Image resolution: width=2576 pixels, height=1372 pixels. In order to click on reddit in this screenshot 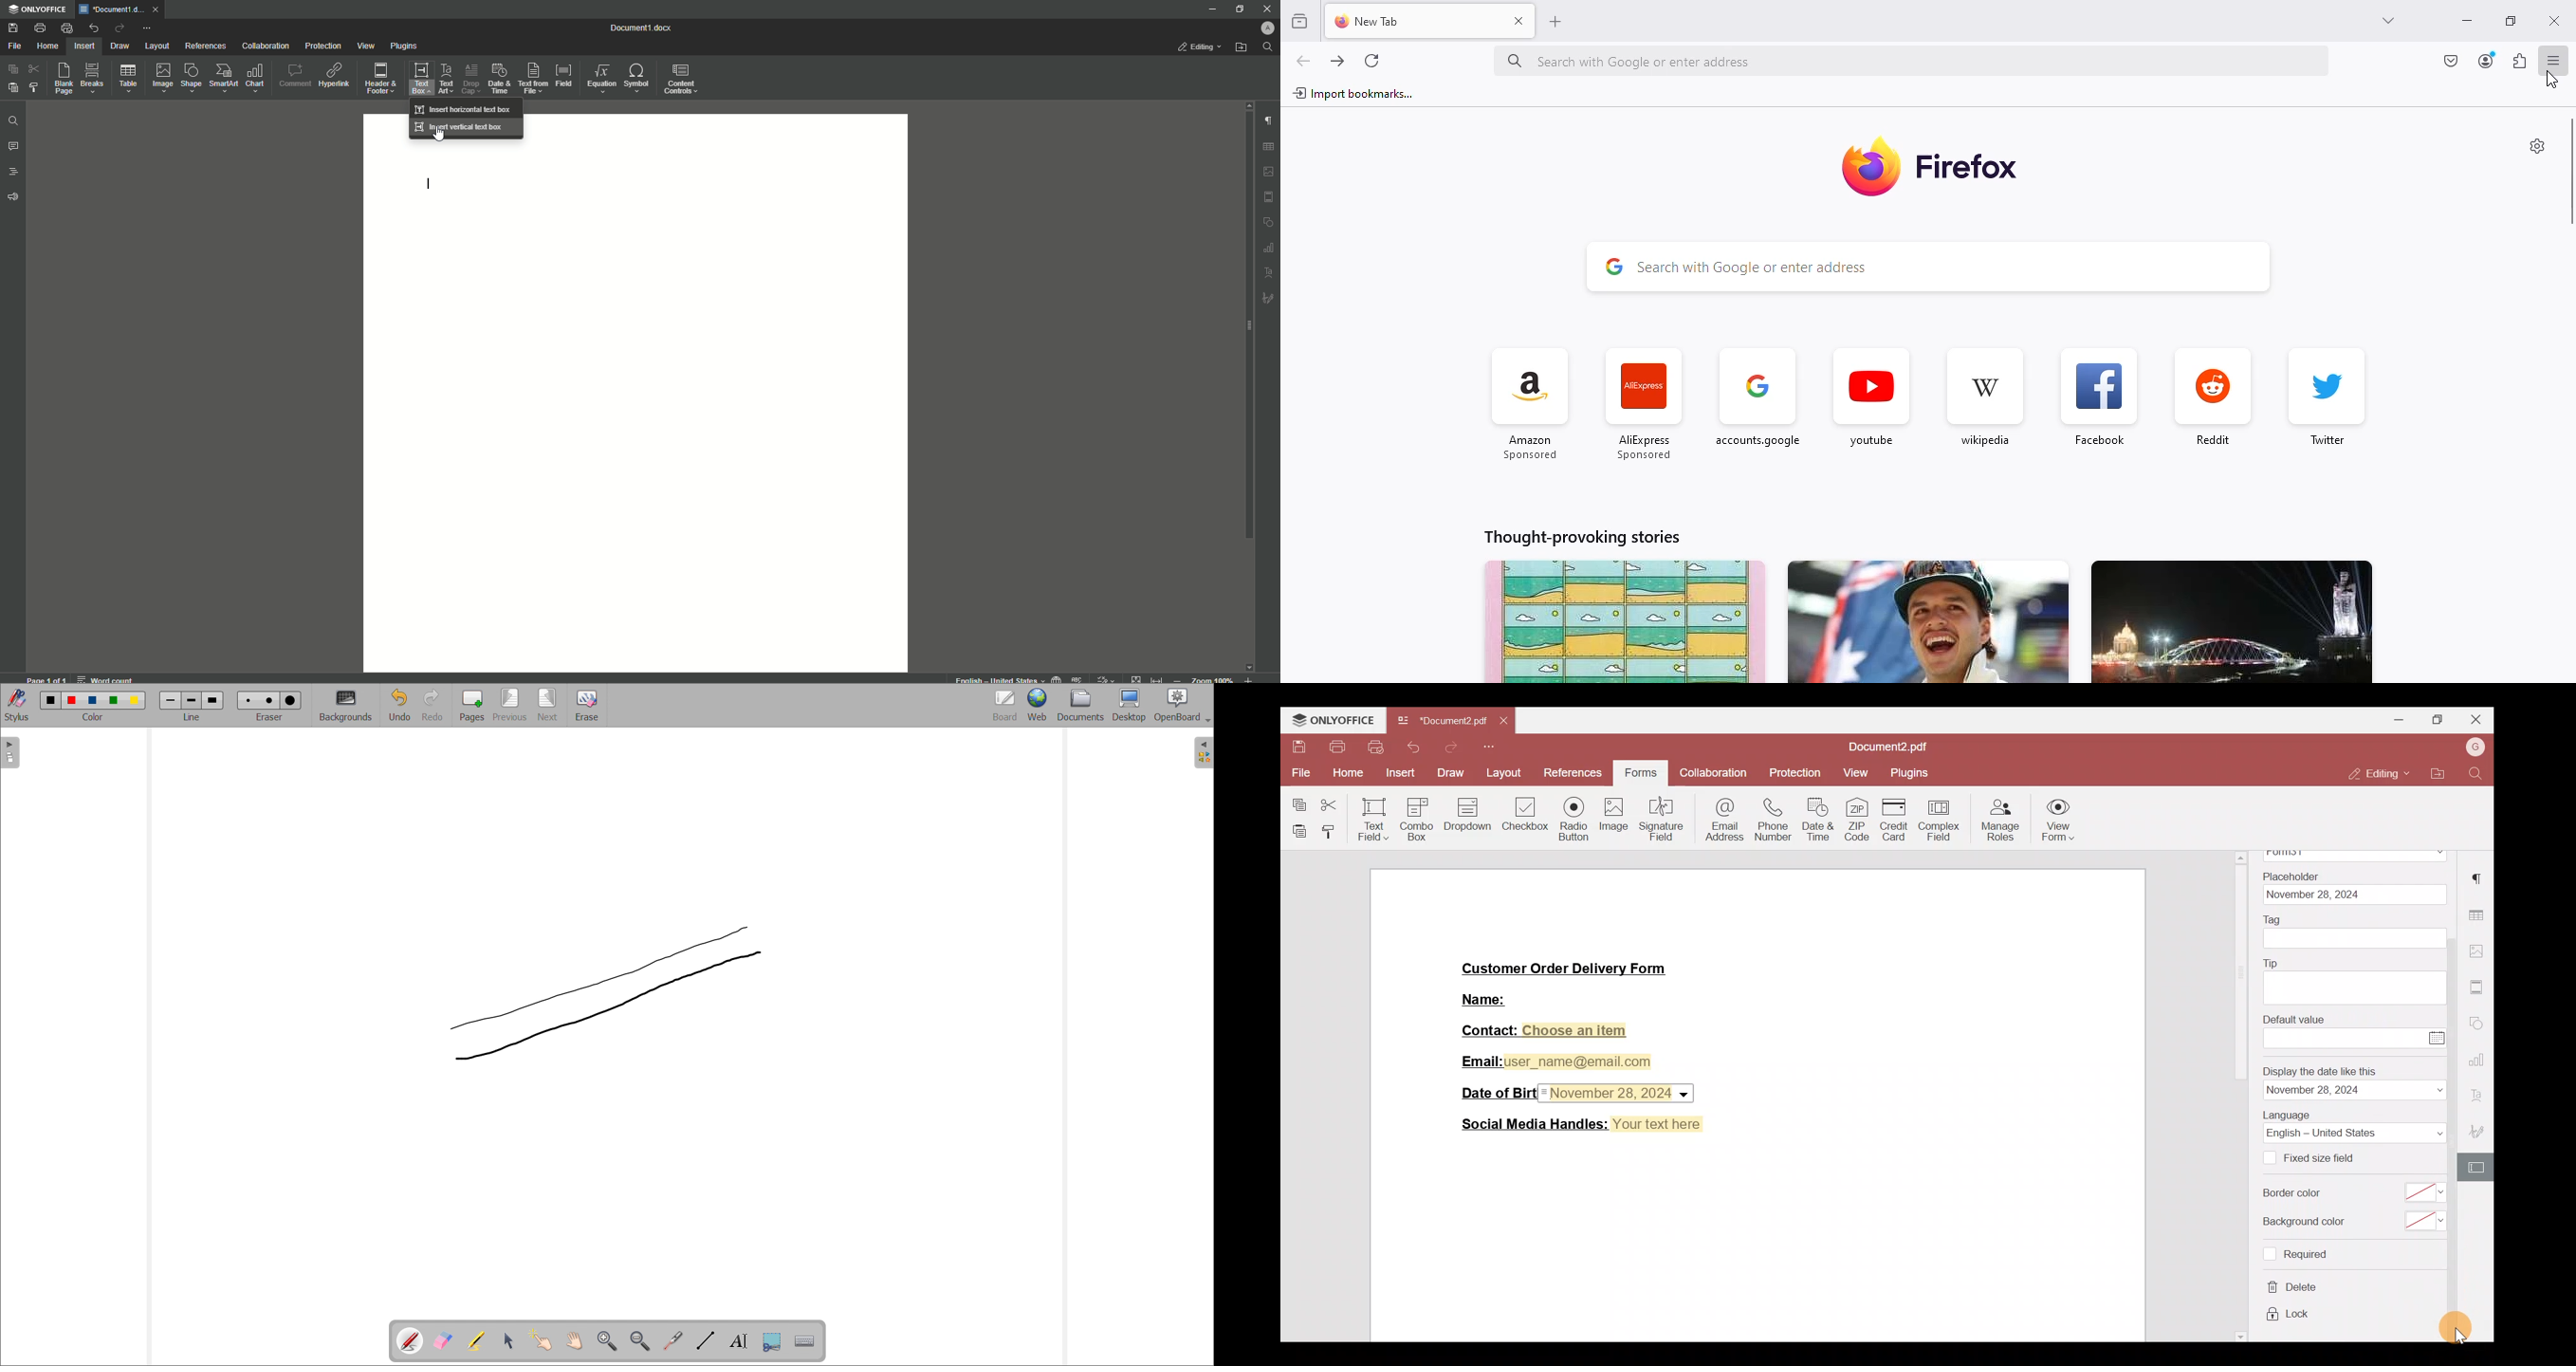, I will do `click(2213, 399)`.